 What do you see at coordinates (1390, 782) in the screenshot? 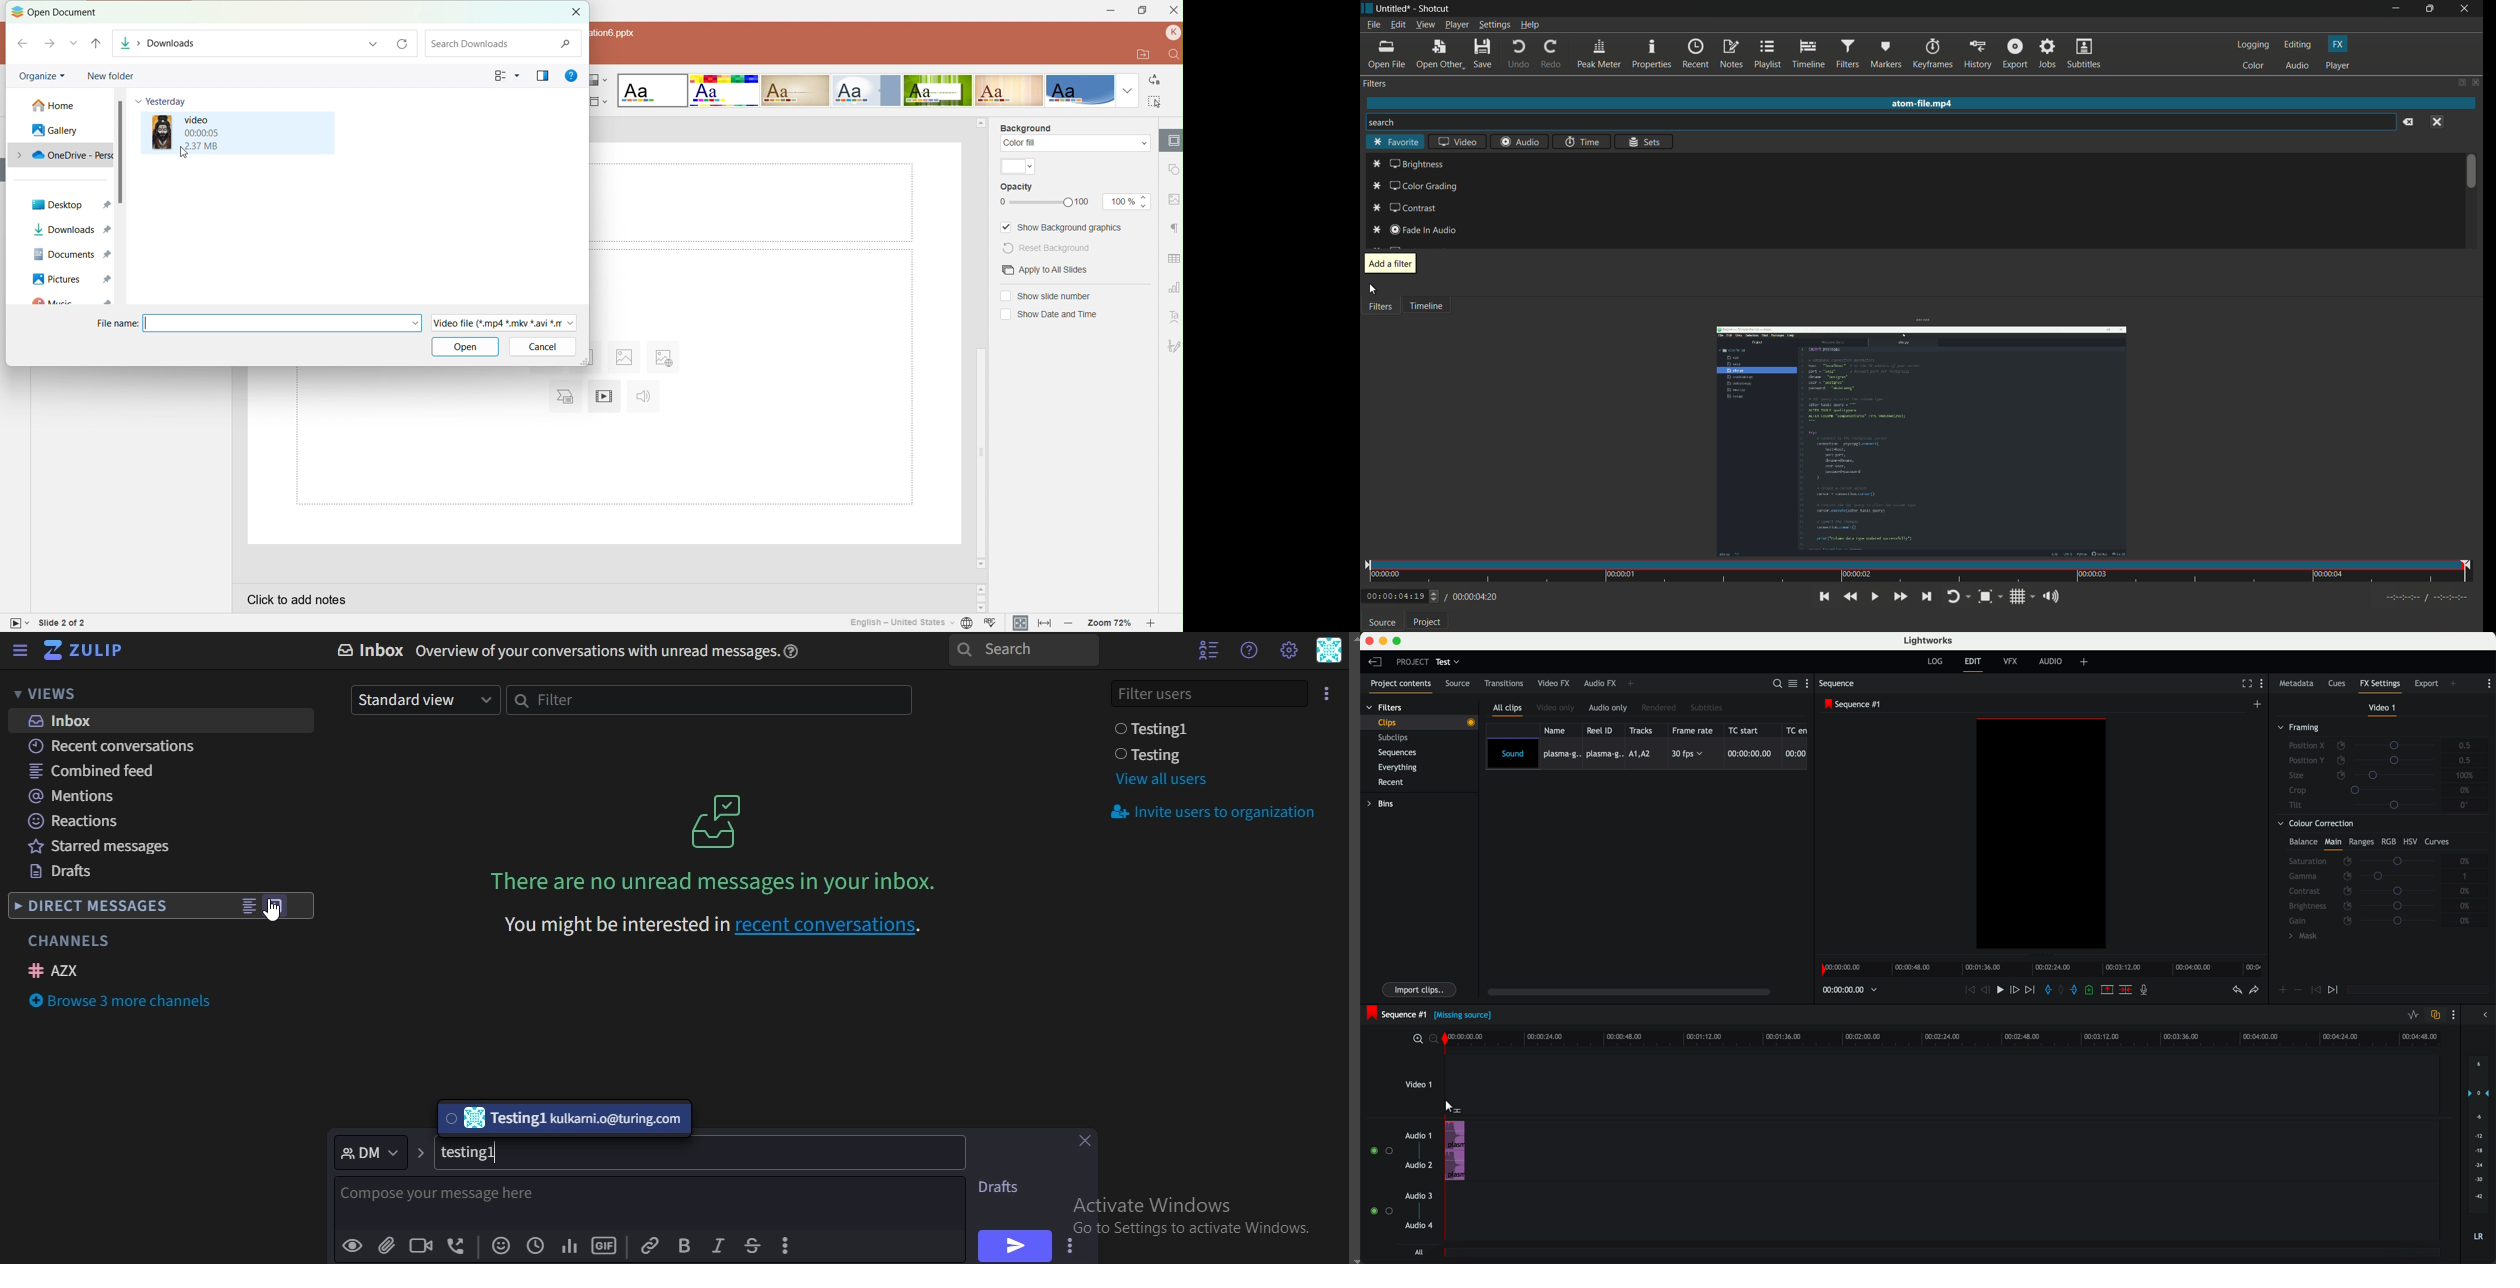
I see `recent` at bounding box center [1390, 782].